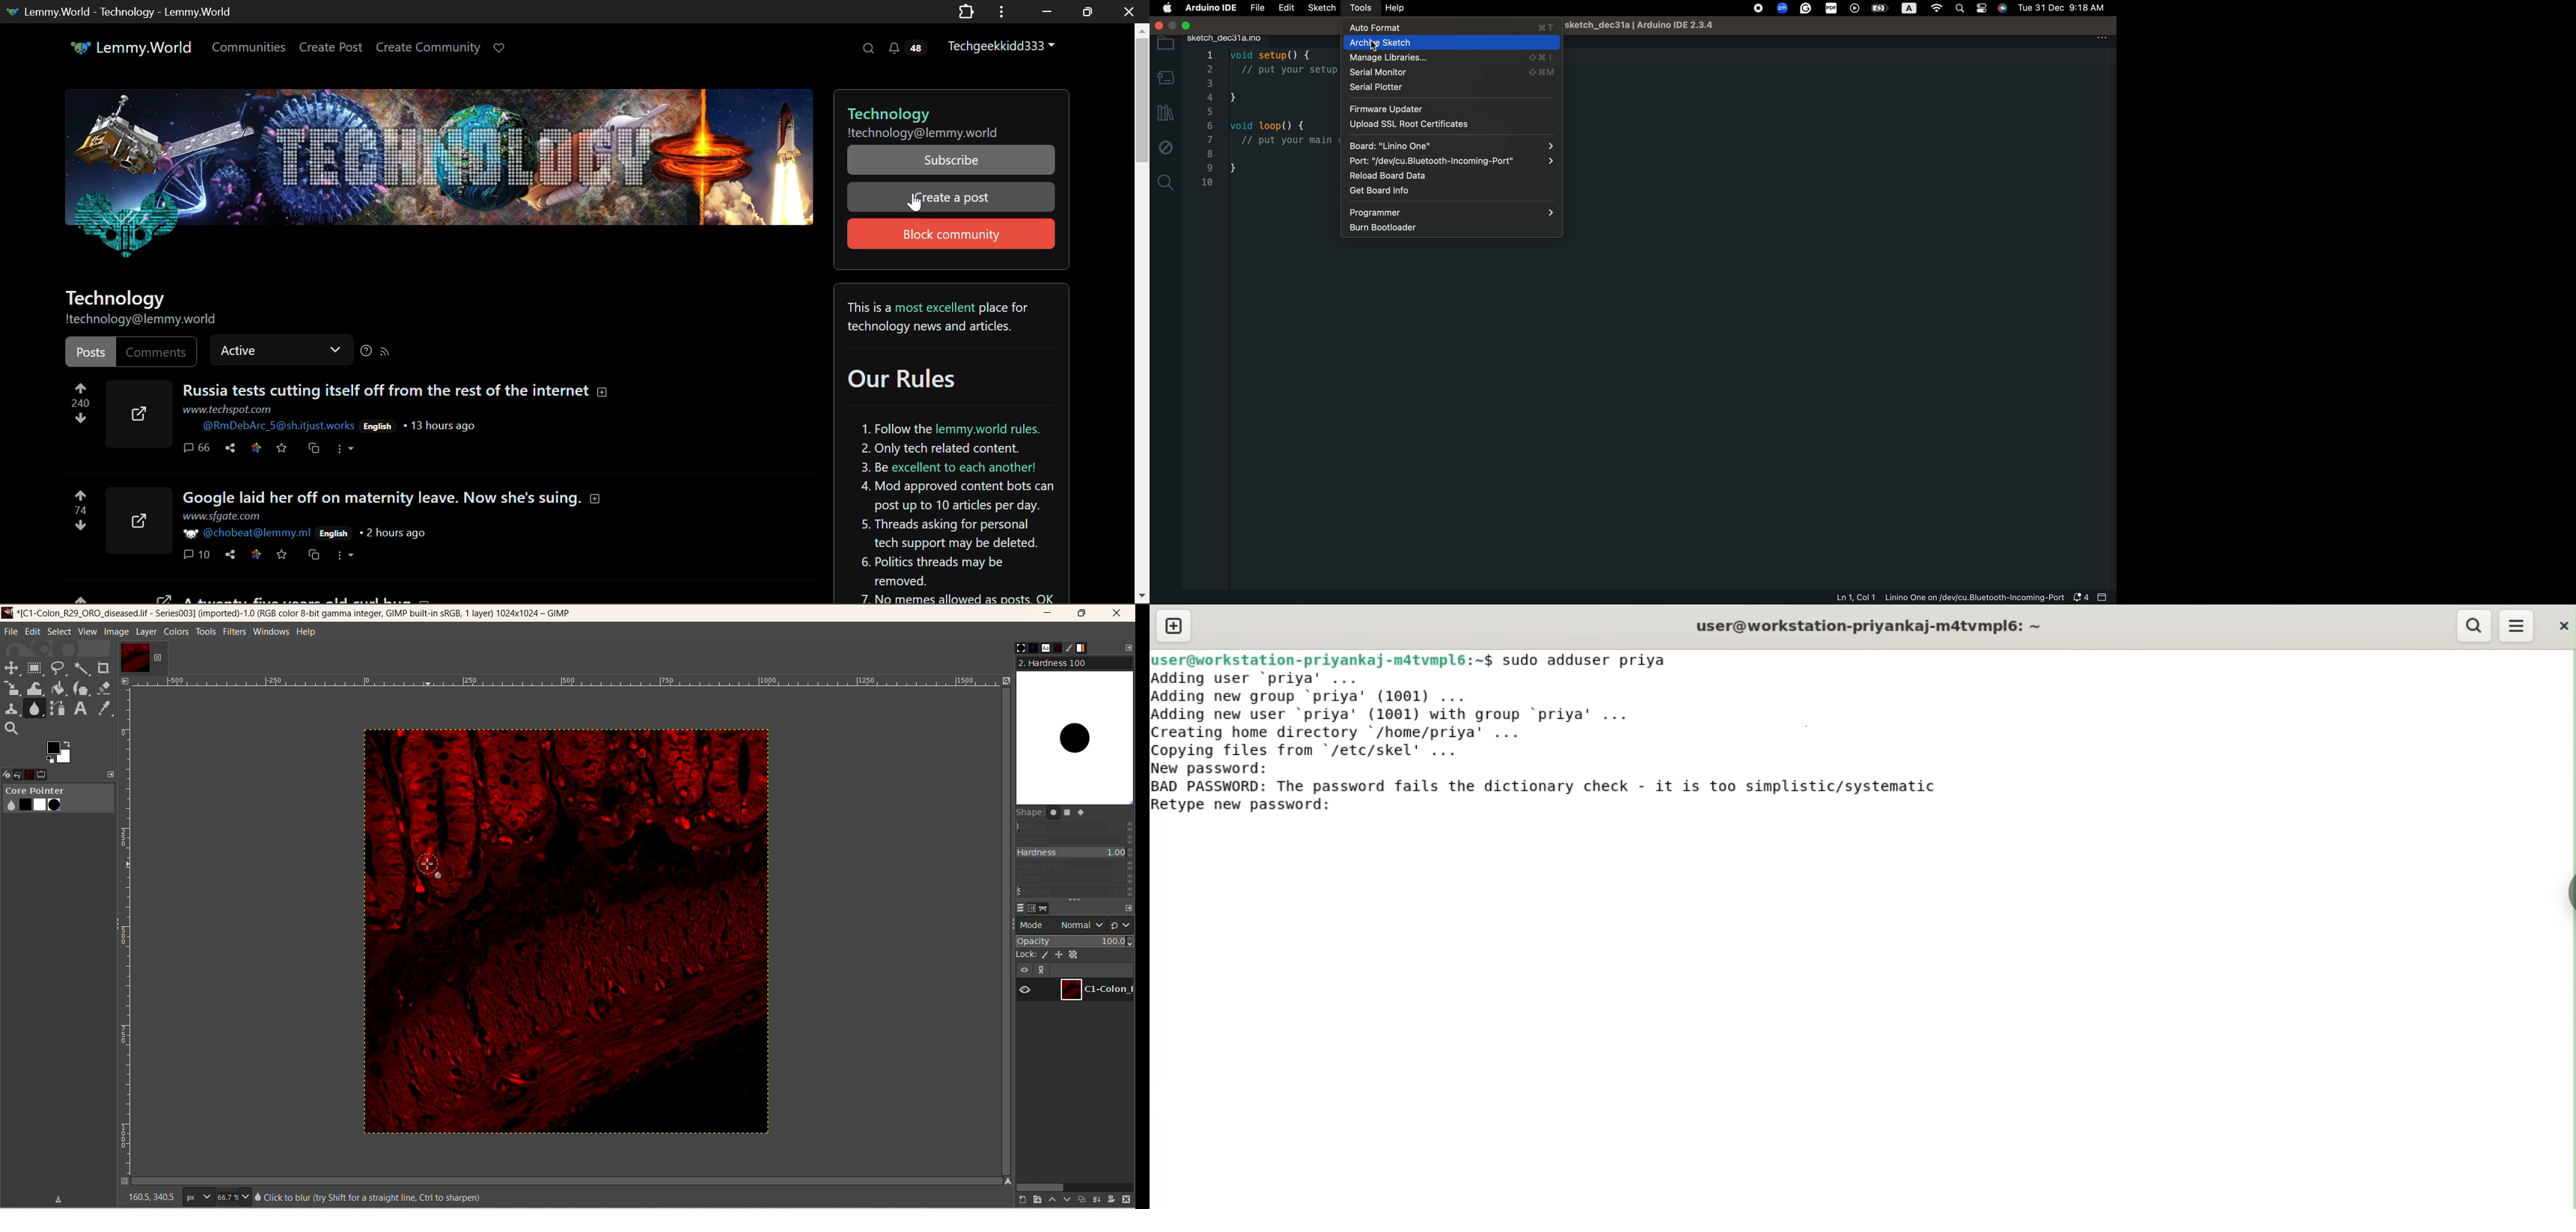  I want to click on user@workstation-priyankaj-m4tvmpl6: ~, so click(1869, 628).